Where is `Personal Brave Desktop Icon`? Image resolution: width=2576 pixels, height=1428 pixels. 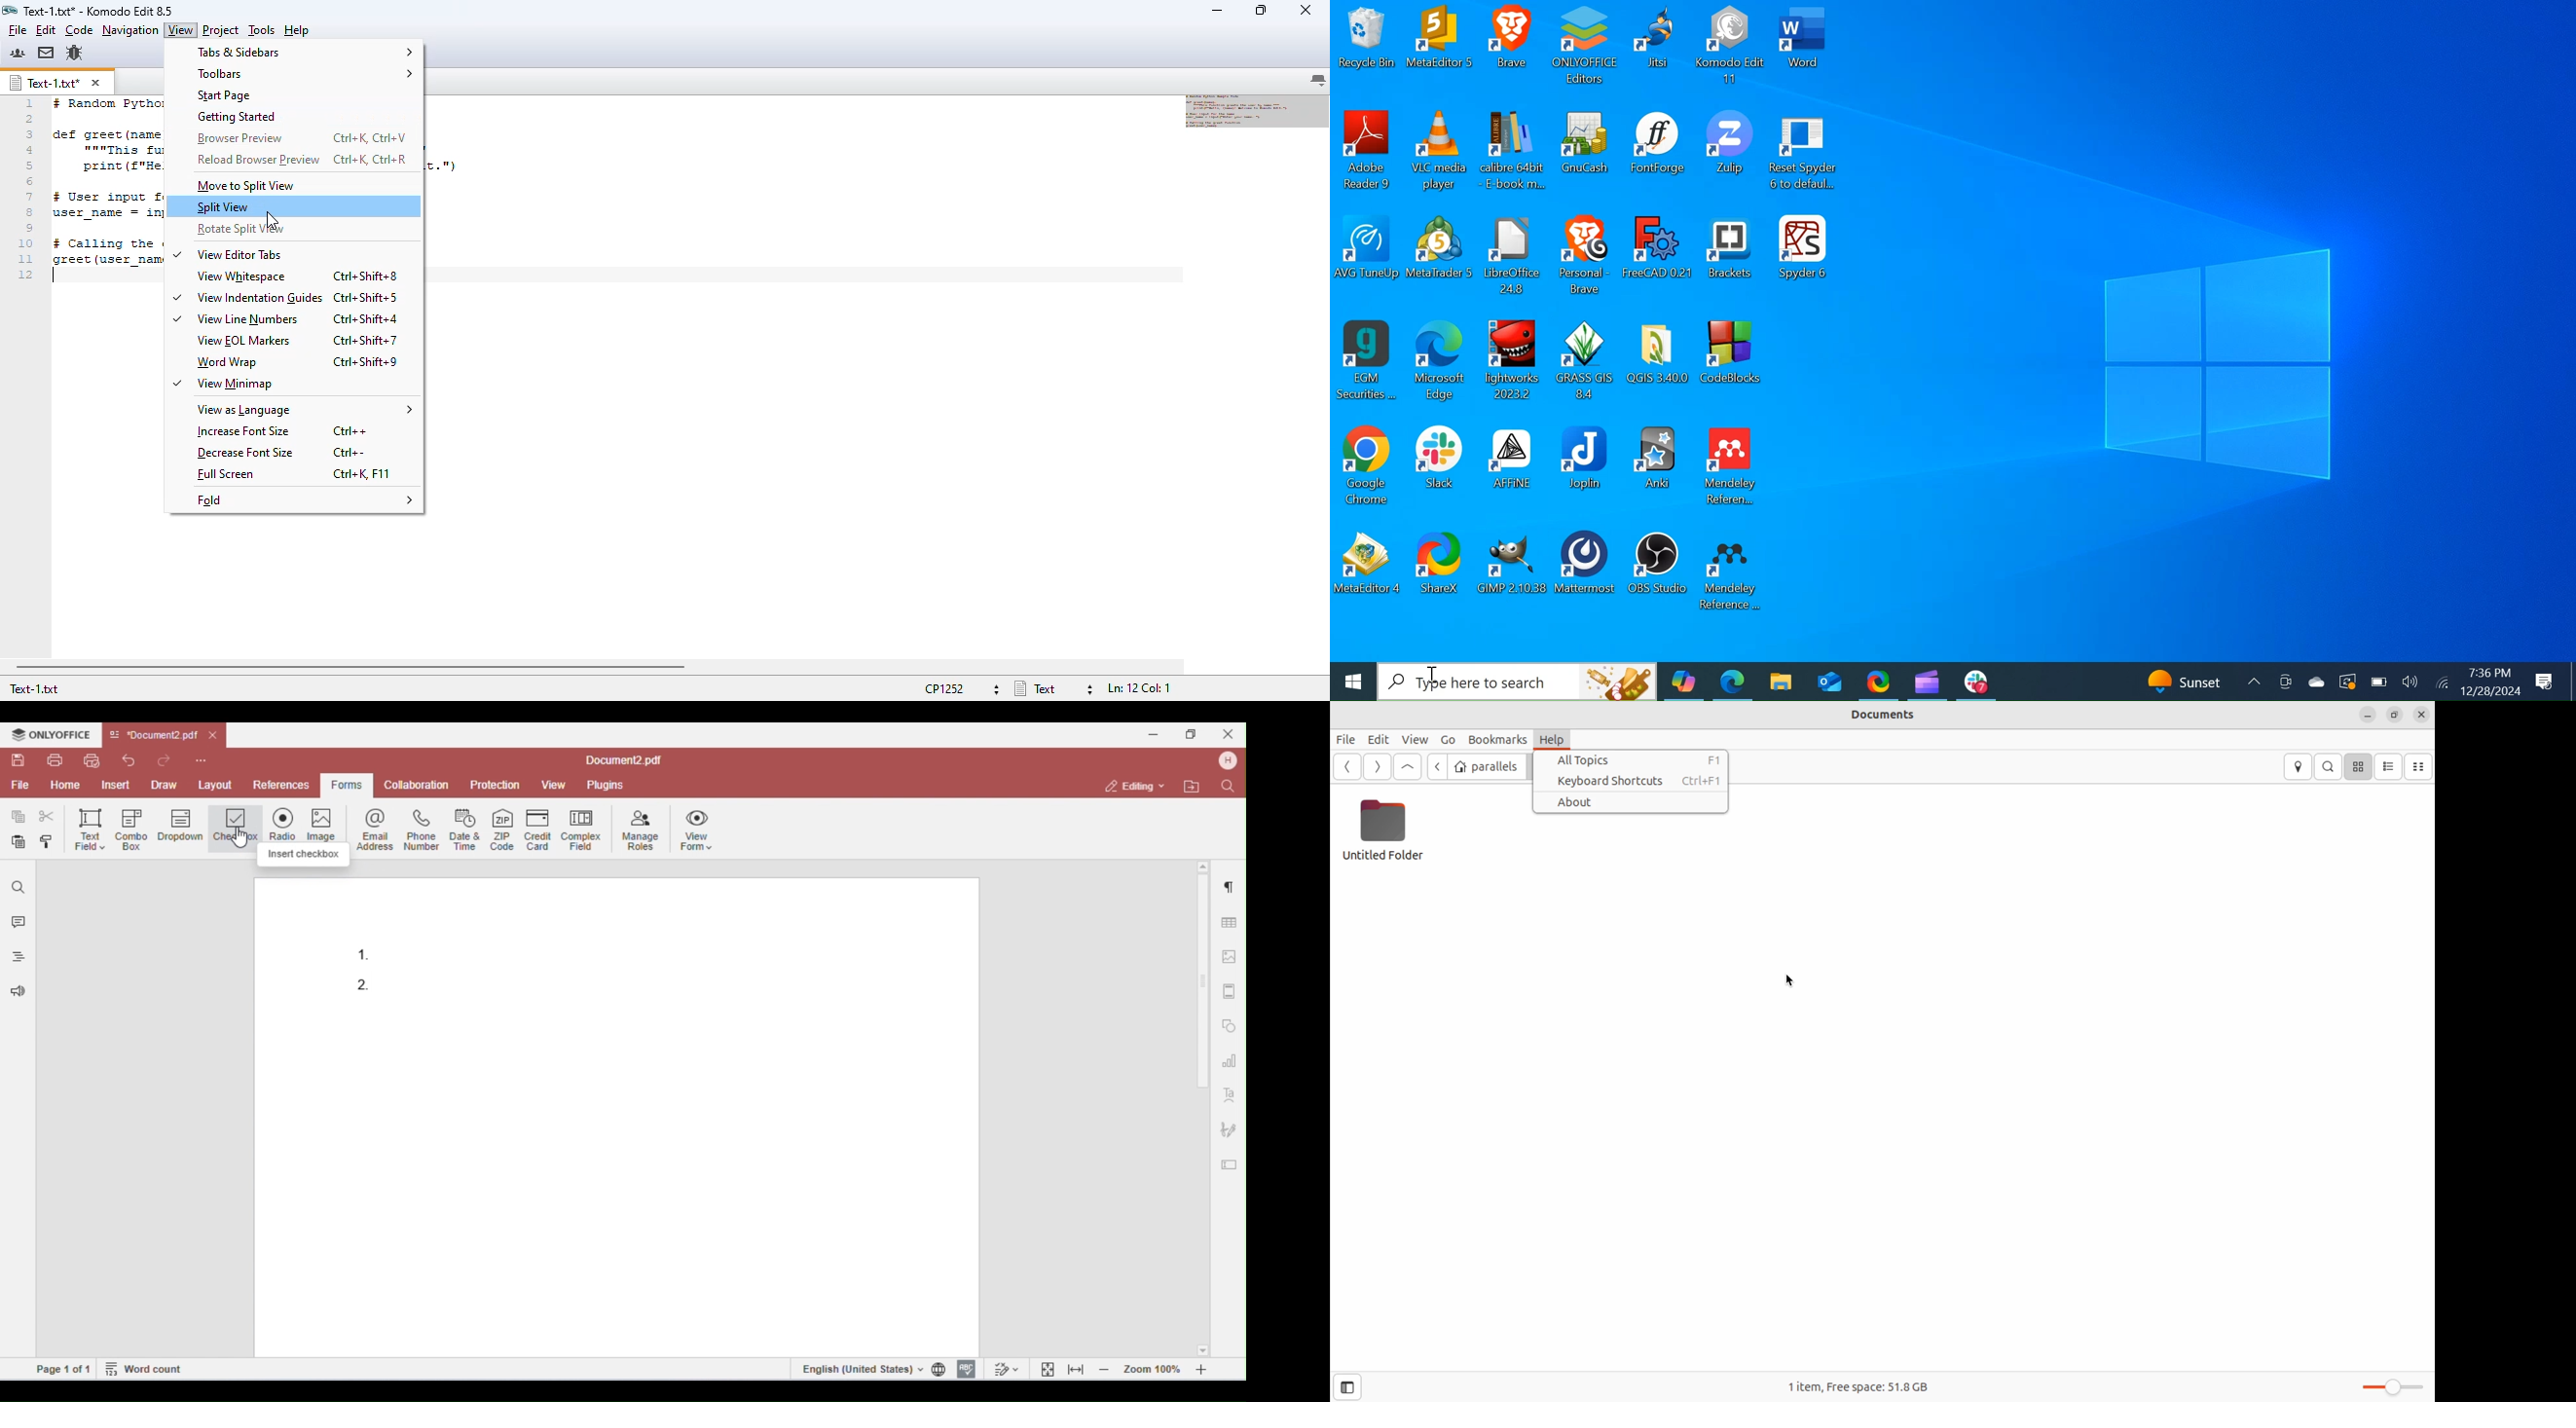 Personal Brave Desktop Icon is located at coordinates (1582, 256).